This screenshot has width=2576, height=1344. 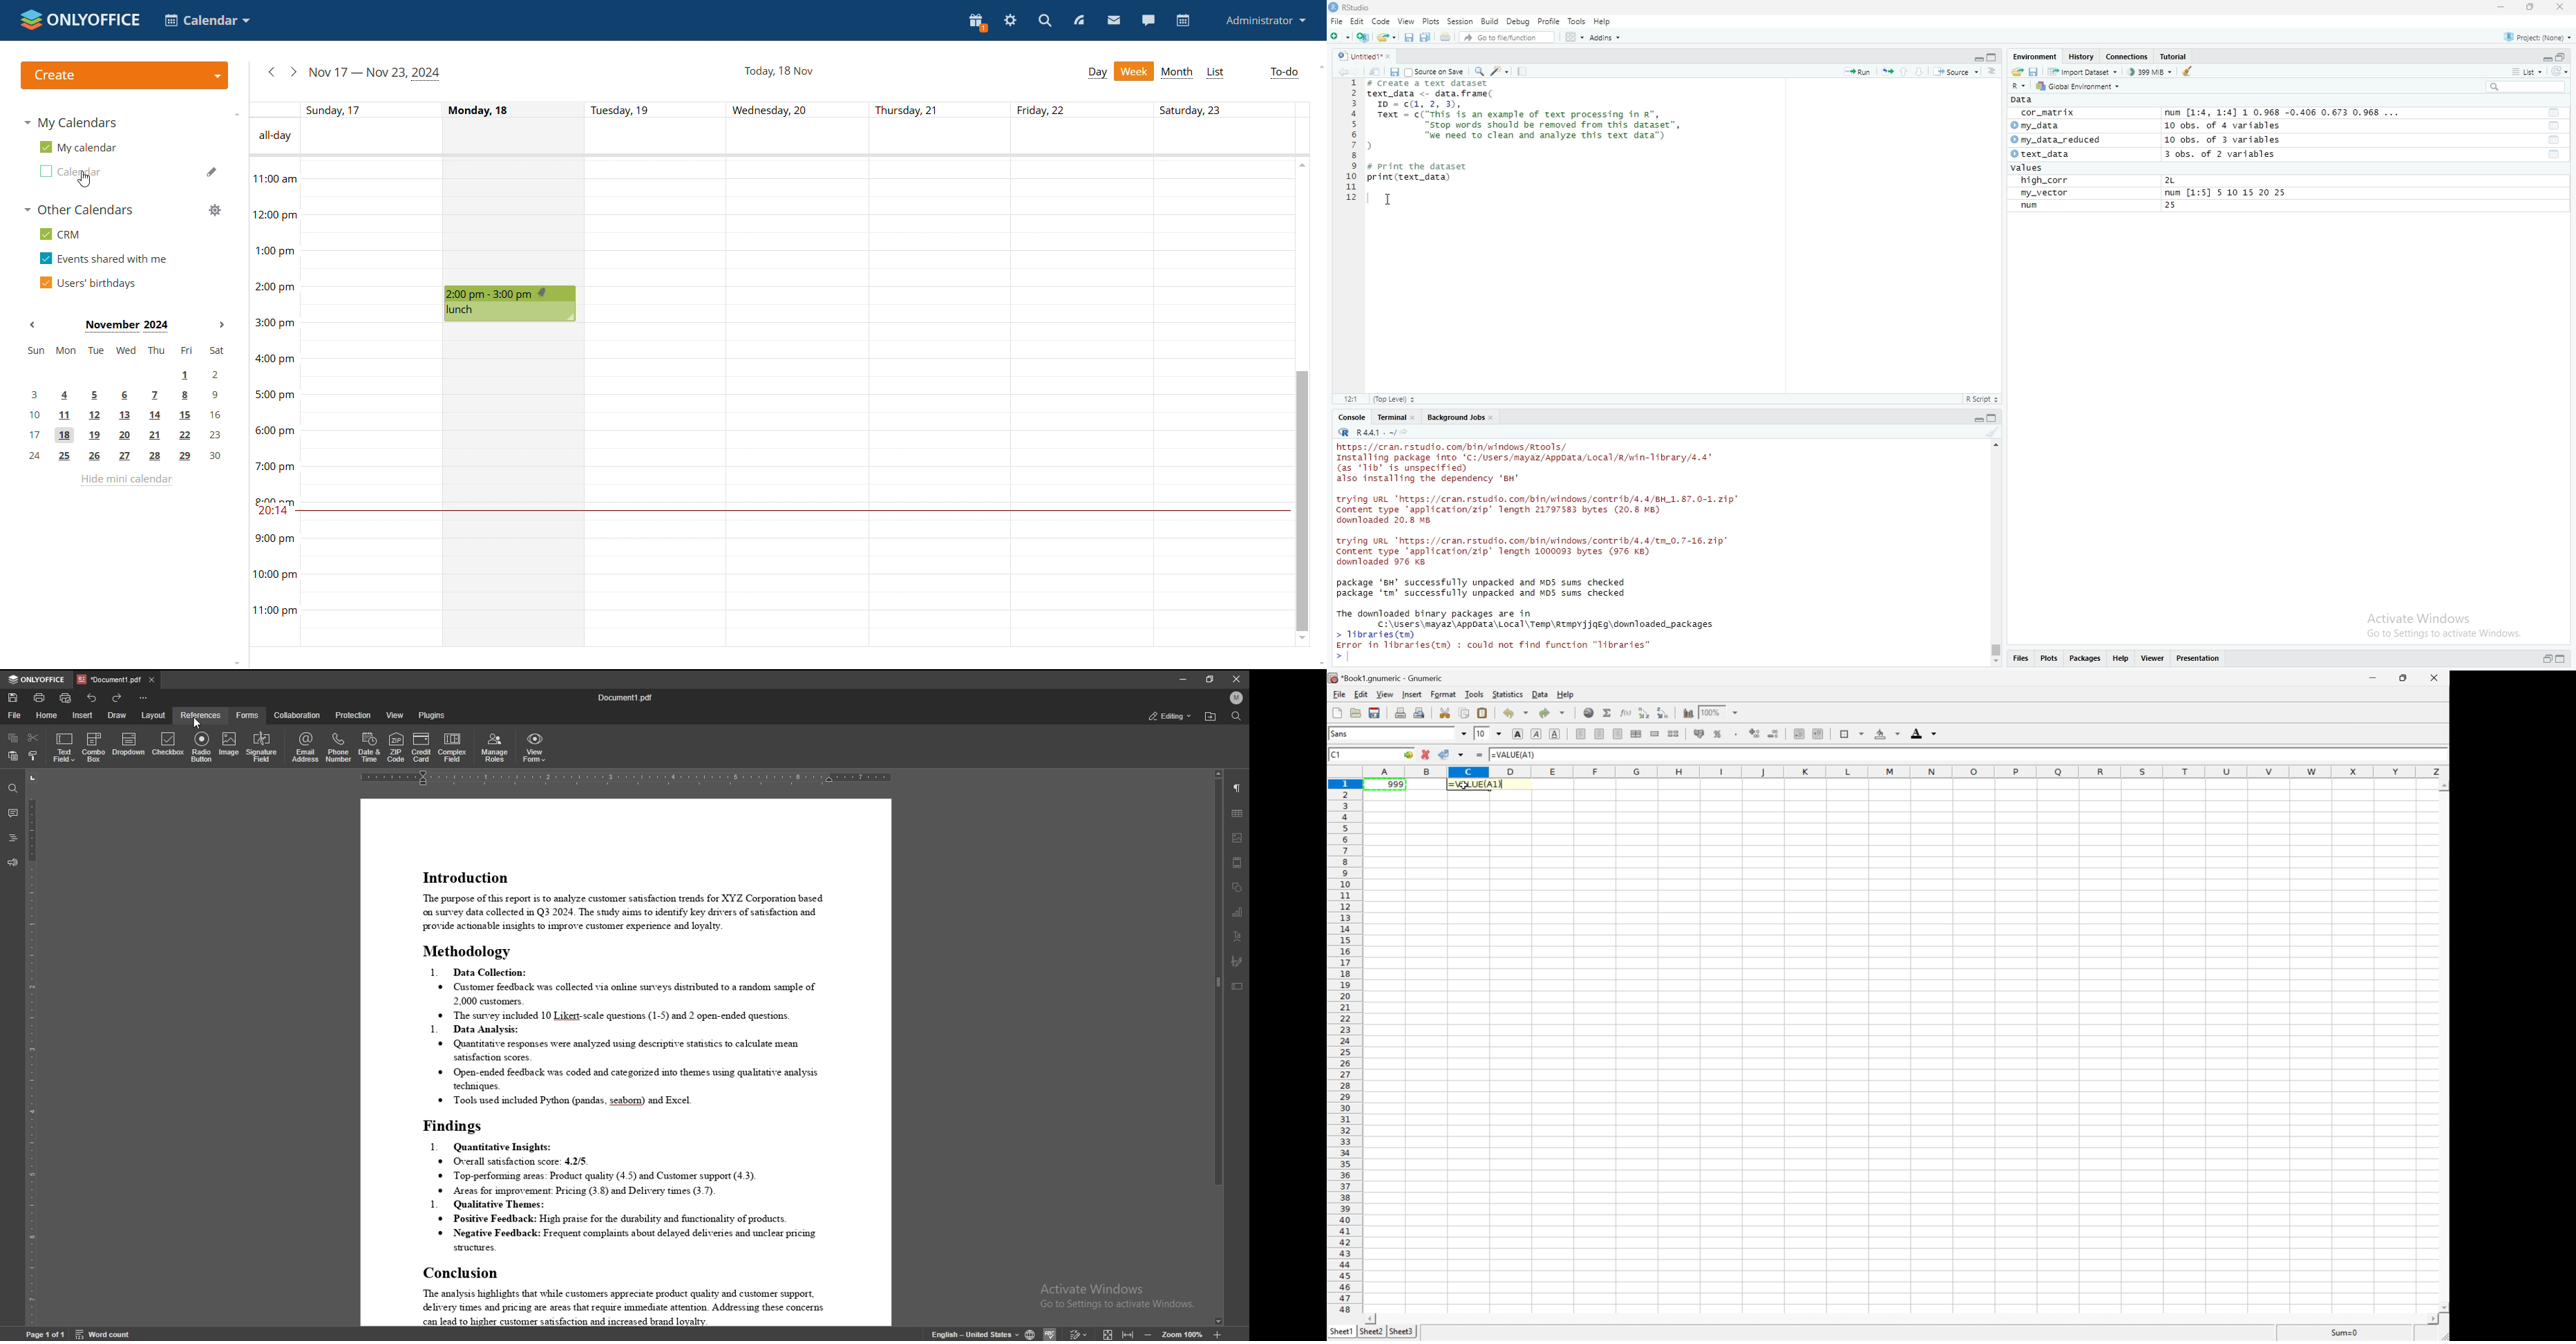 I want to click on load workspace, so click(x=2016, y=72).